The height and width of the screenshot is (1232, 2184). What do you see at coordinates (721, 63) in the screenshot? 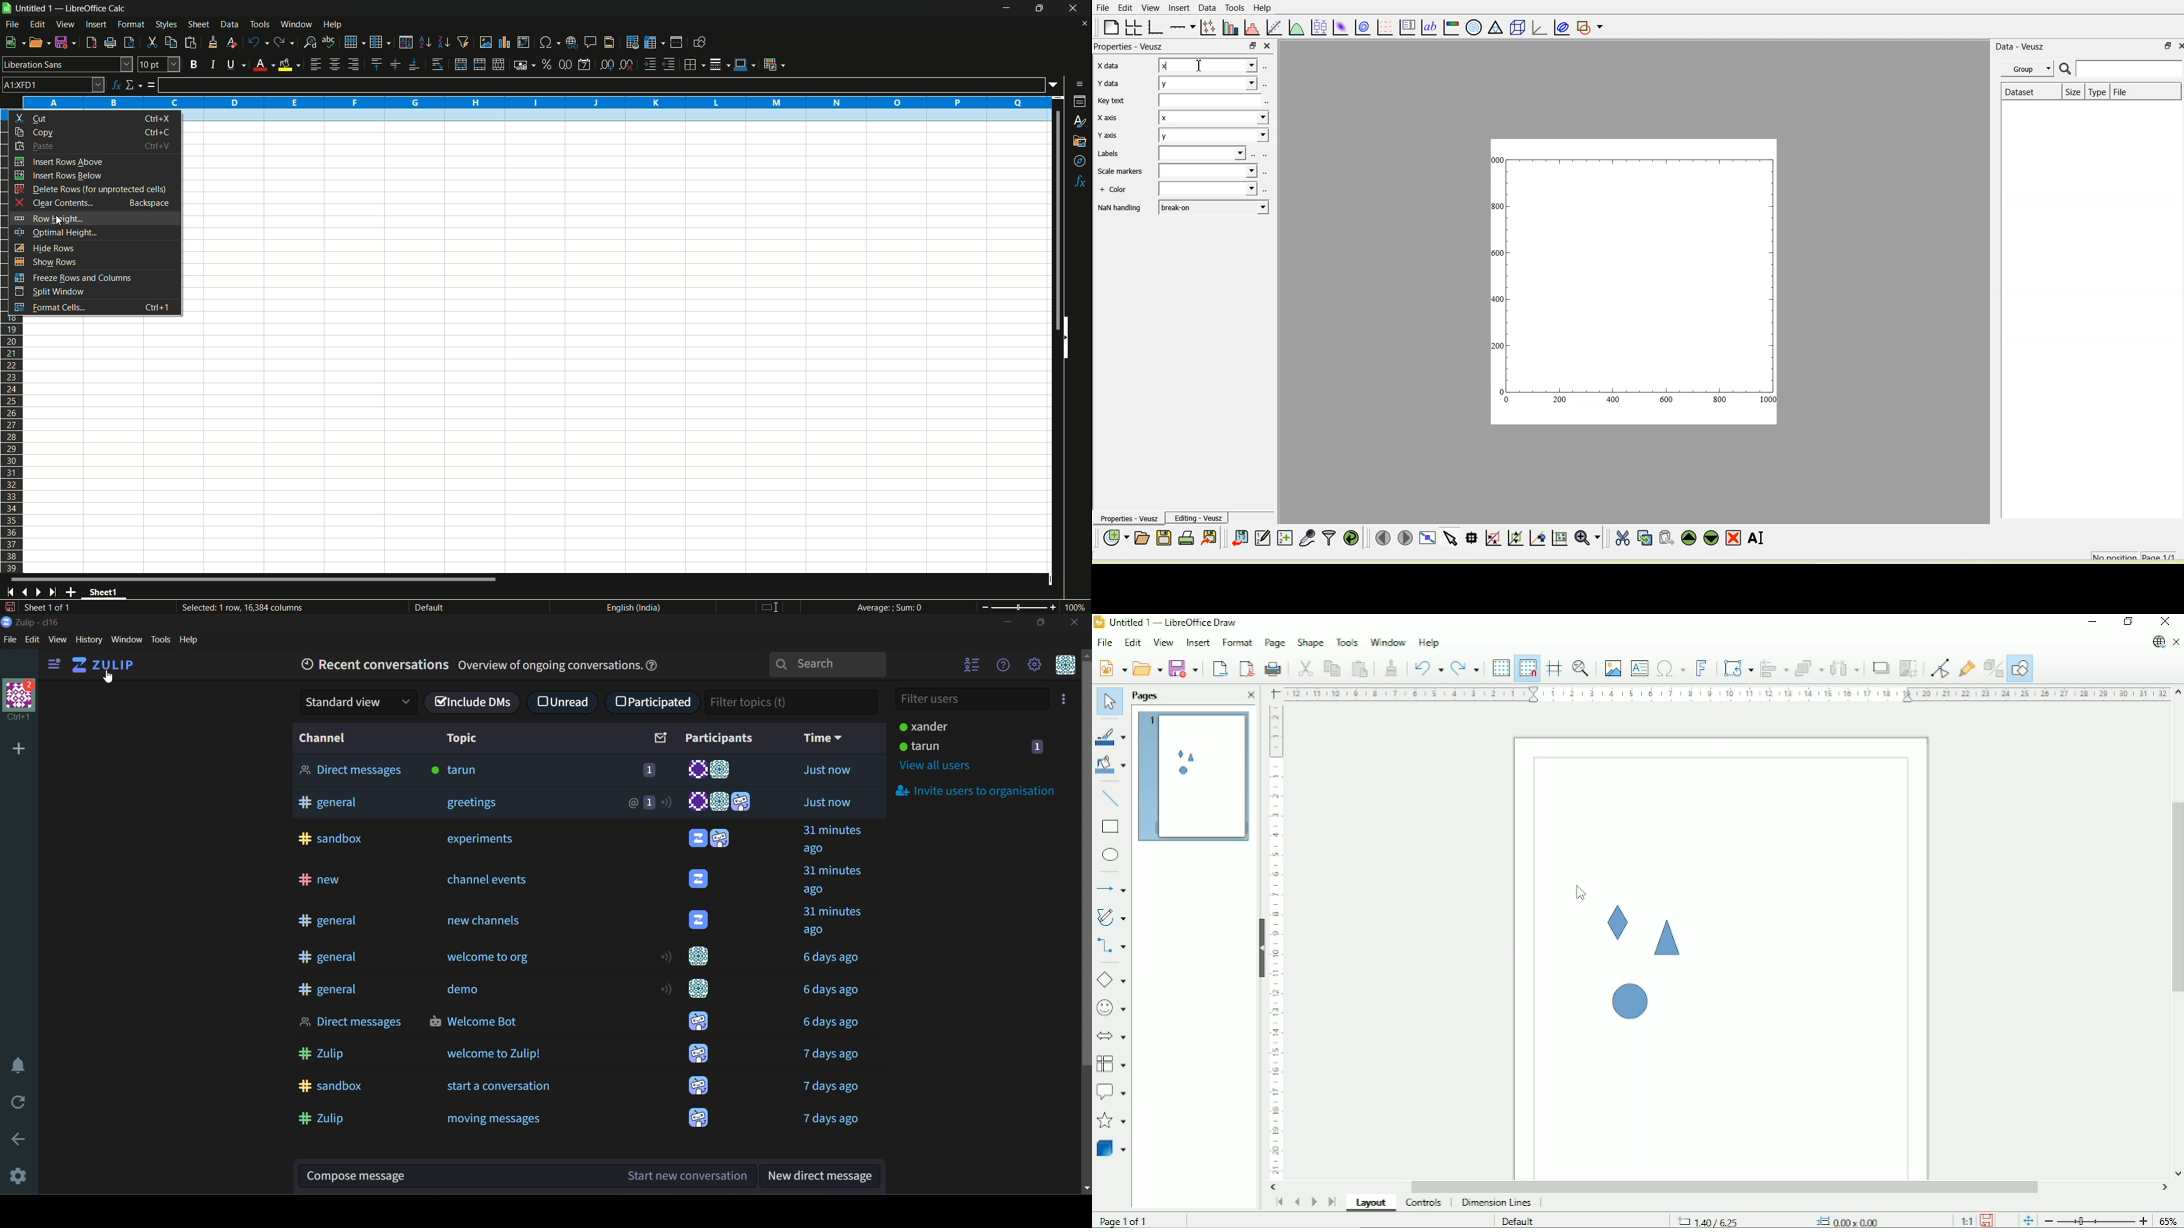
I see `border style` at bounding box center [721, 63].